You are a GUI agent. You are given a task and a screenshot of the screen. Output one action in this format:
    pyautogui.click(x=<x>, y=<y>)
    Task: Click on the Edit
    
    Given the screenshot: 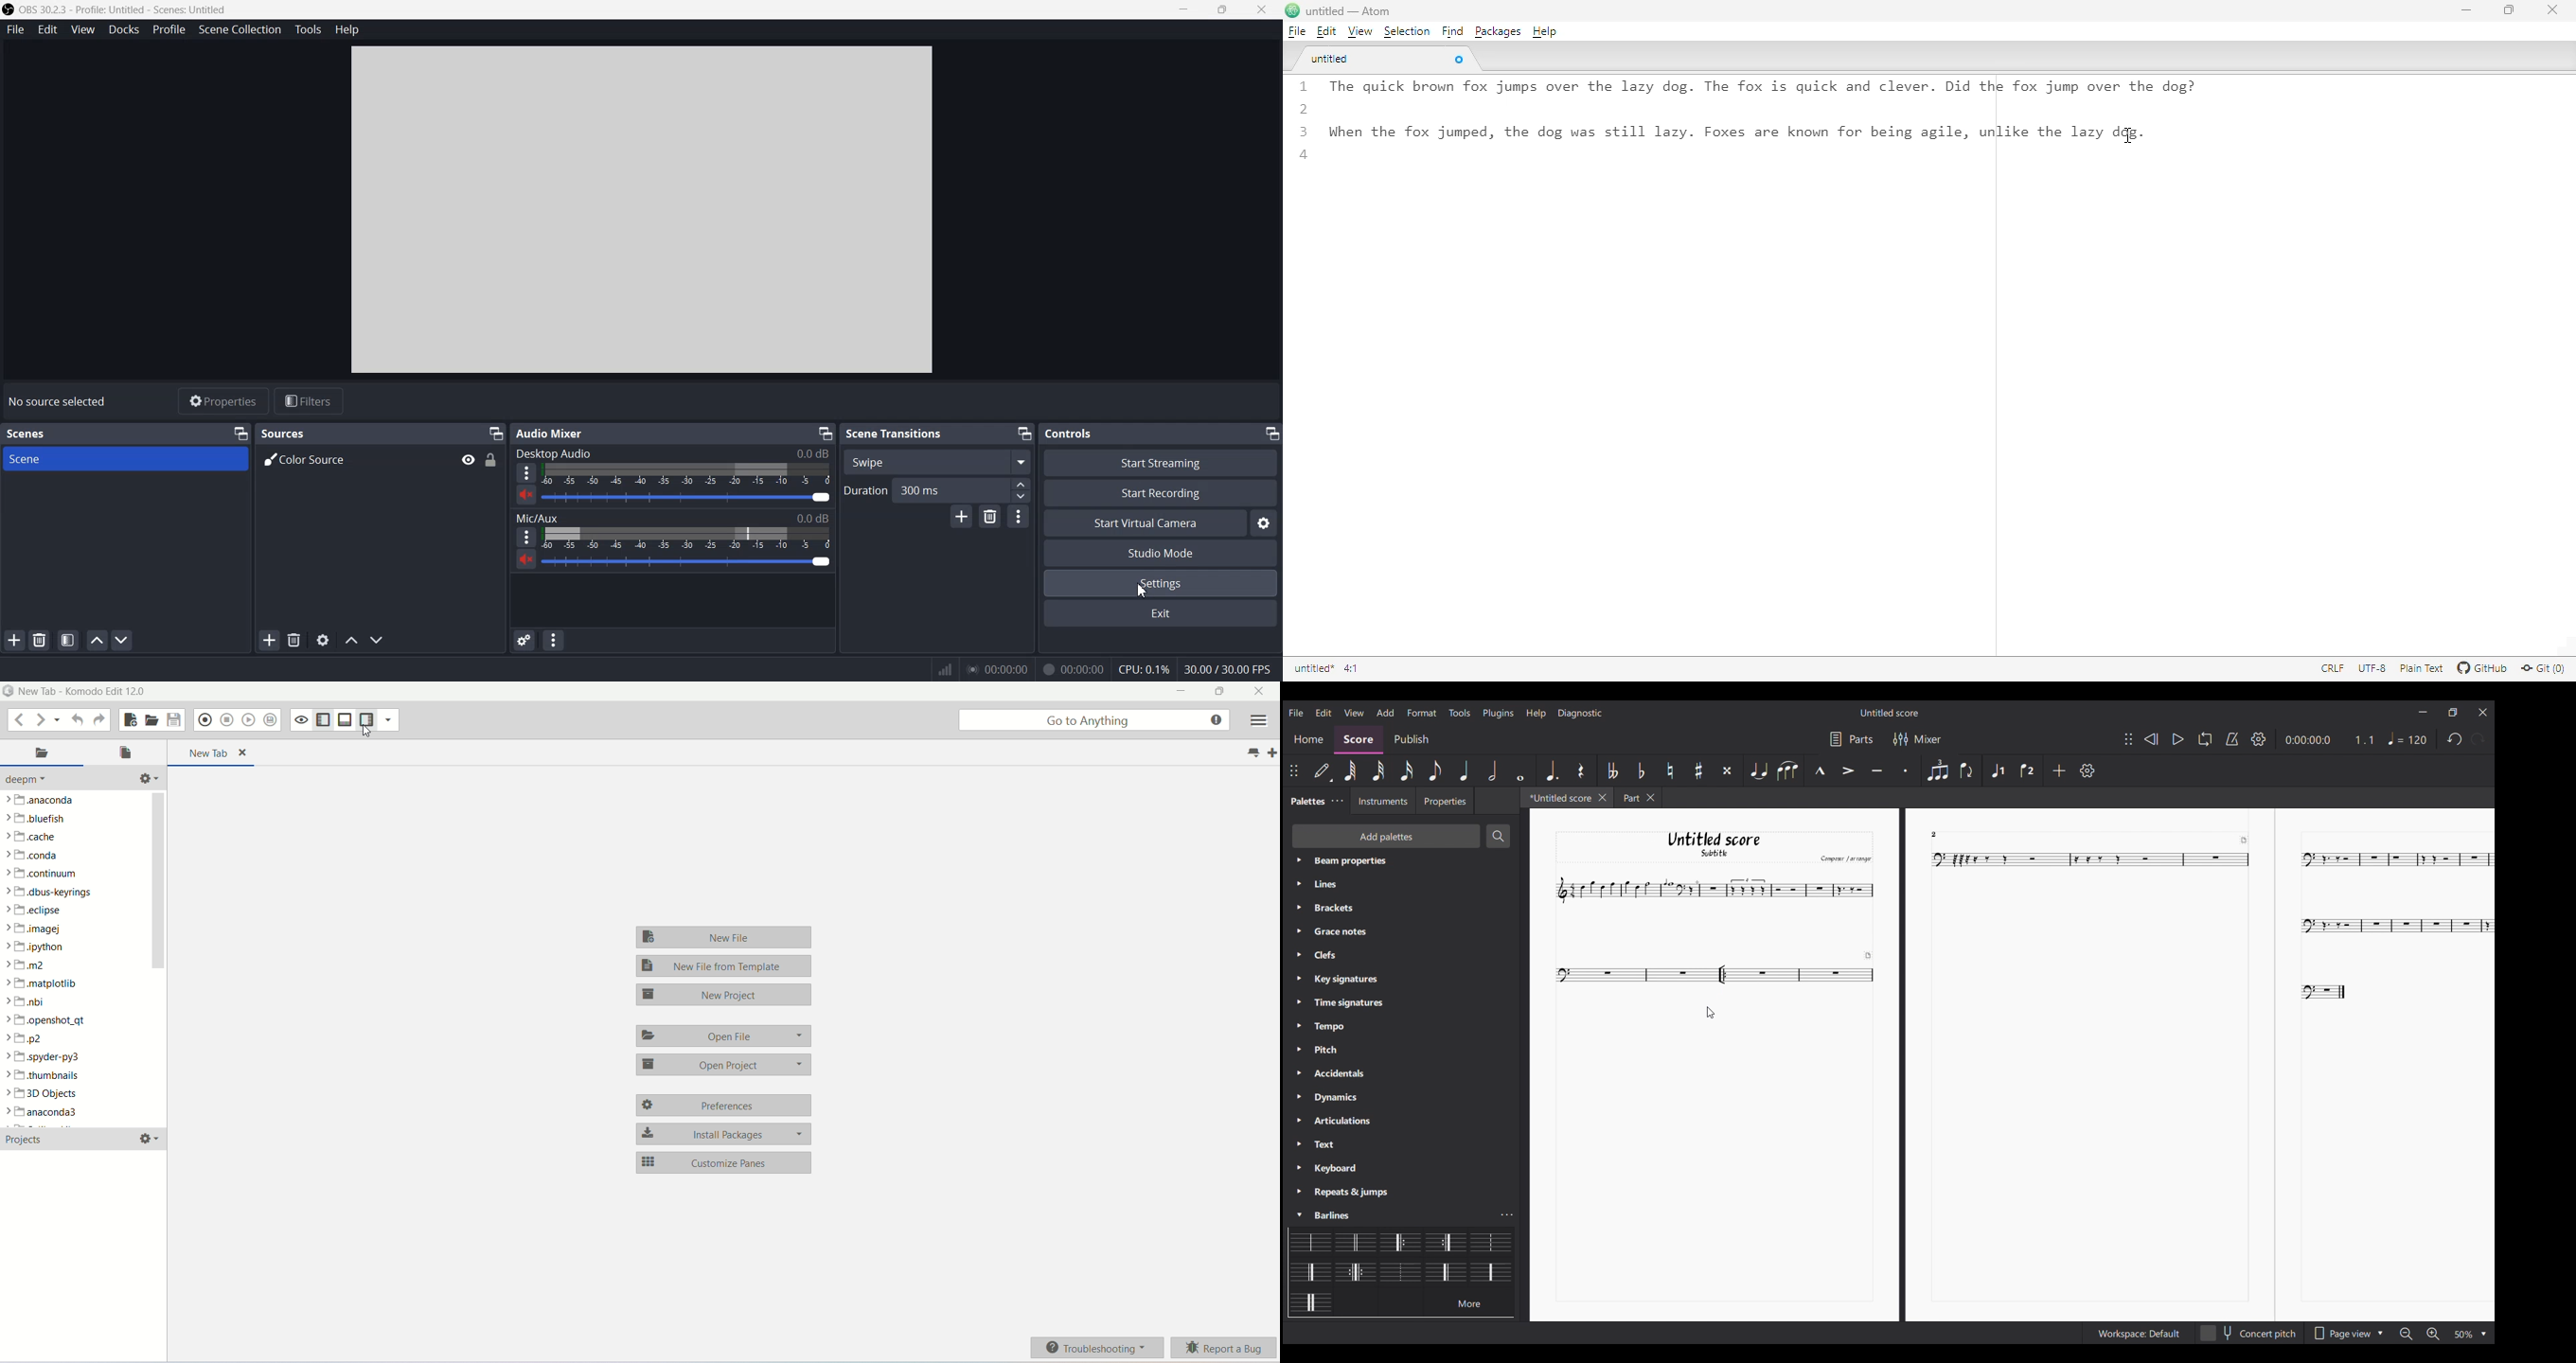 What is the action you would take?
    pyautogui.click(x=47, y=29)
    